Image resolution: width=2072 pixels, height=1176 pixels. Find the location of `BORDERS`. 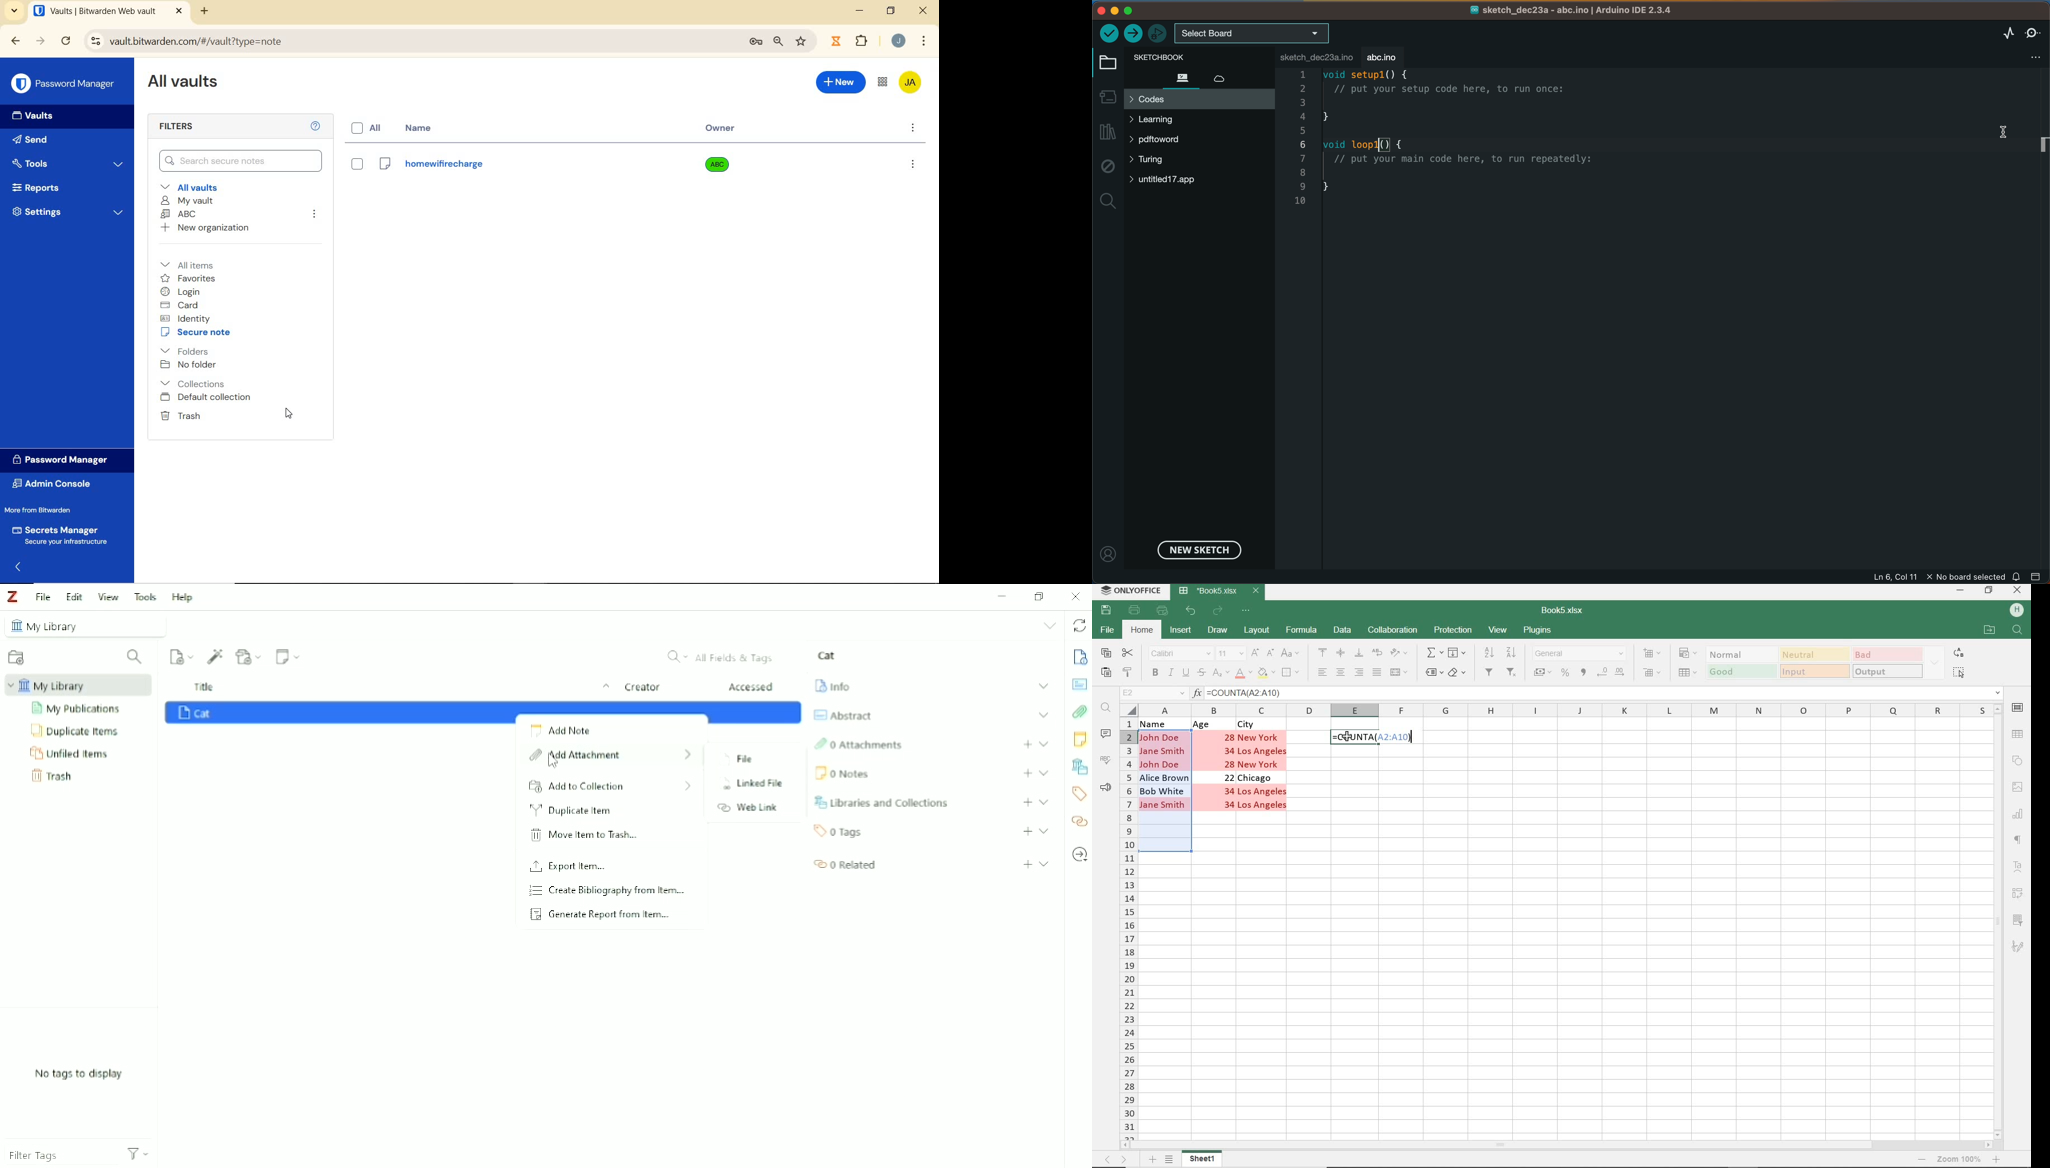

BORDERS is located at coordinates (1292, 674).